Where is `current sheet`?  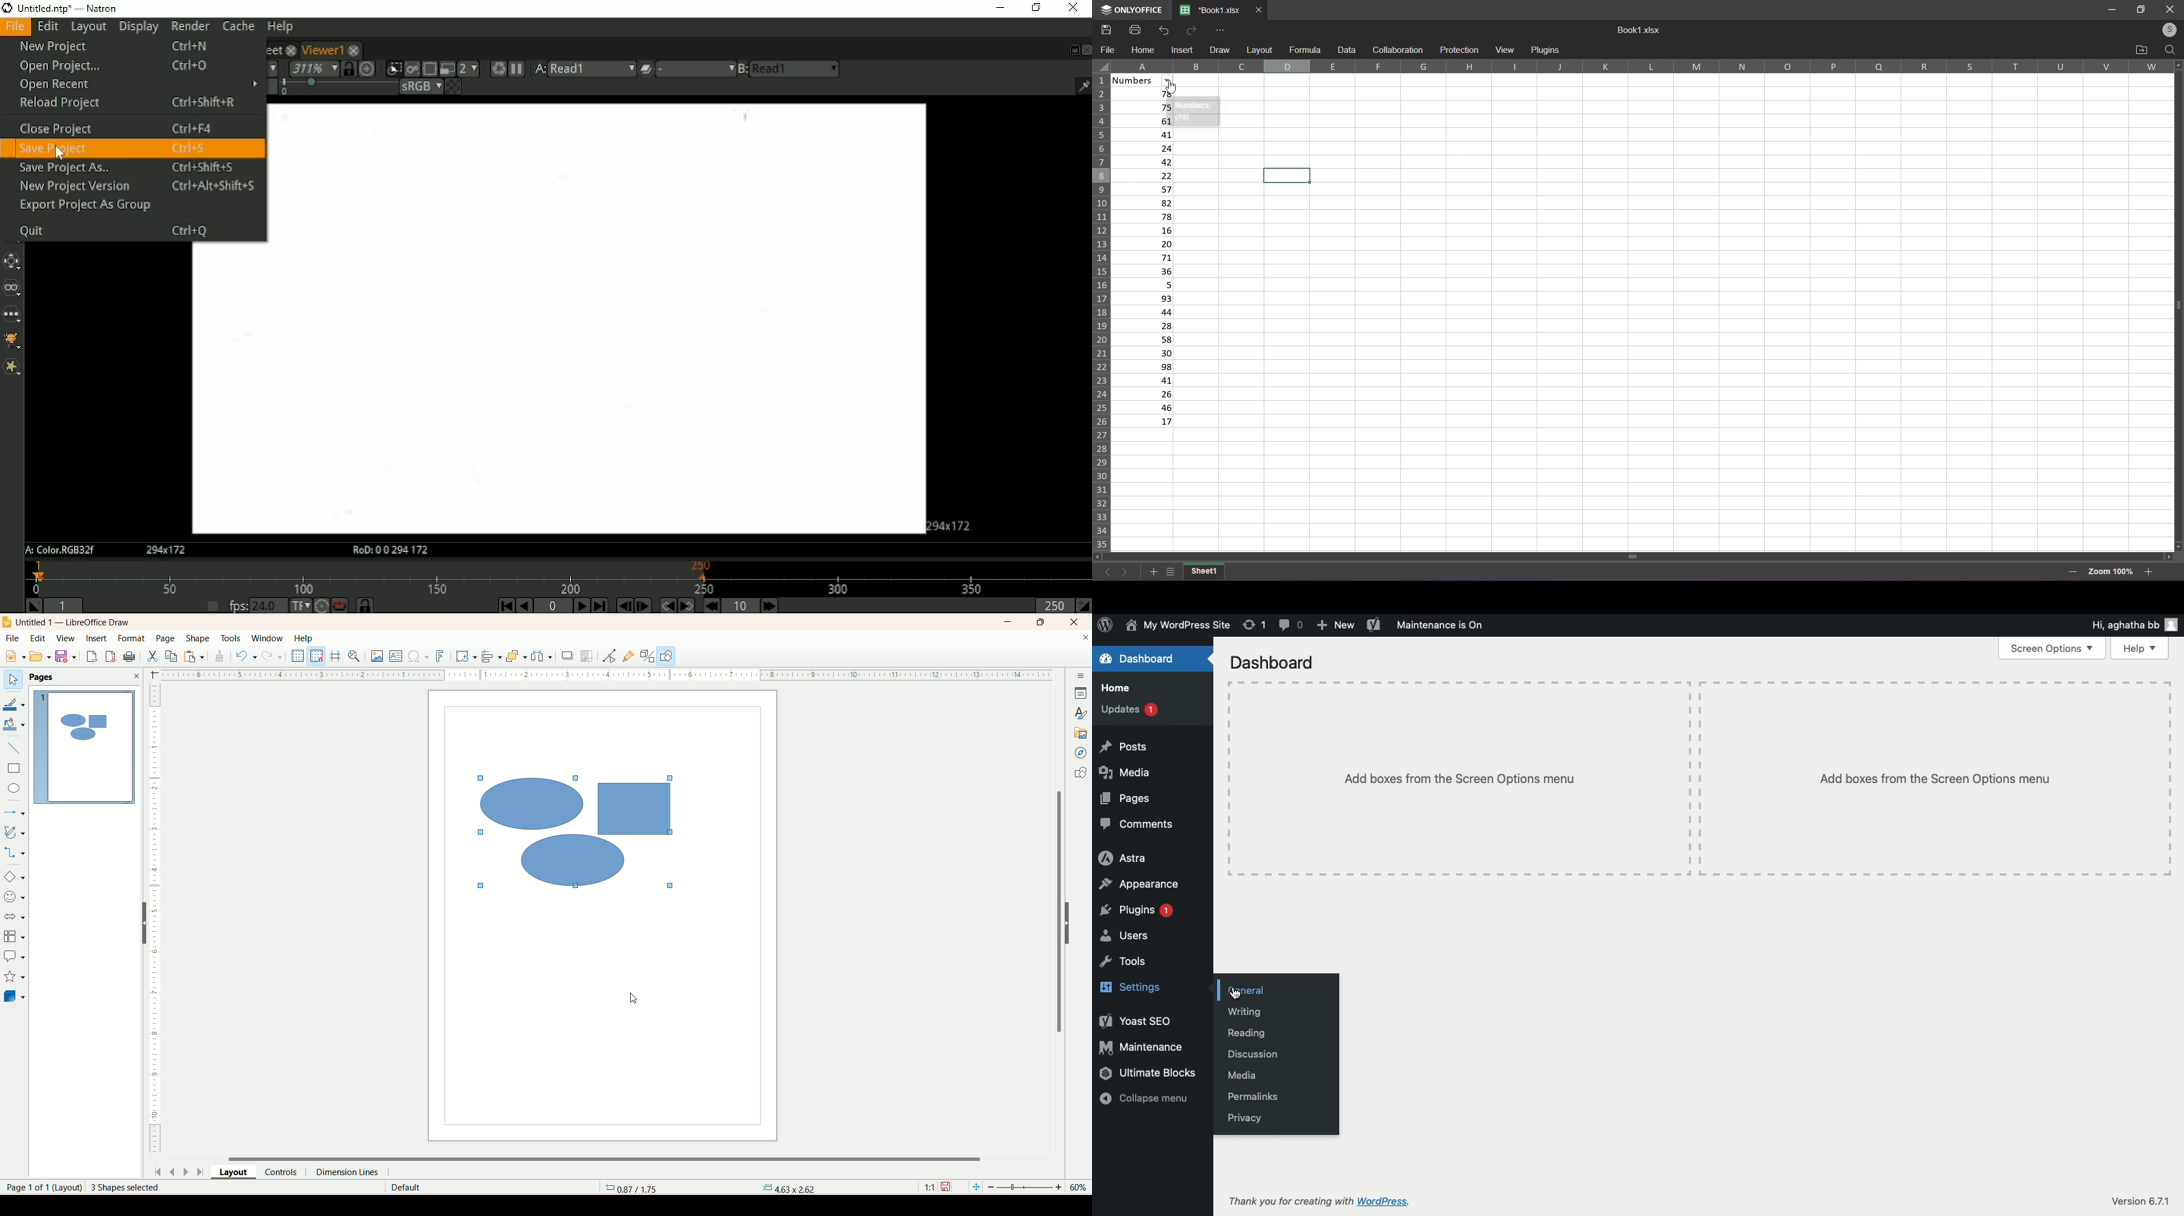
current sheet is located at coordinates (1204, 571).